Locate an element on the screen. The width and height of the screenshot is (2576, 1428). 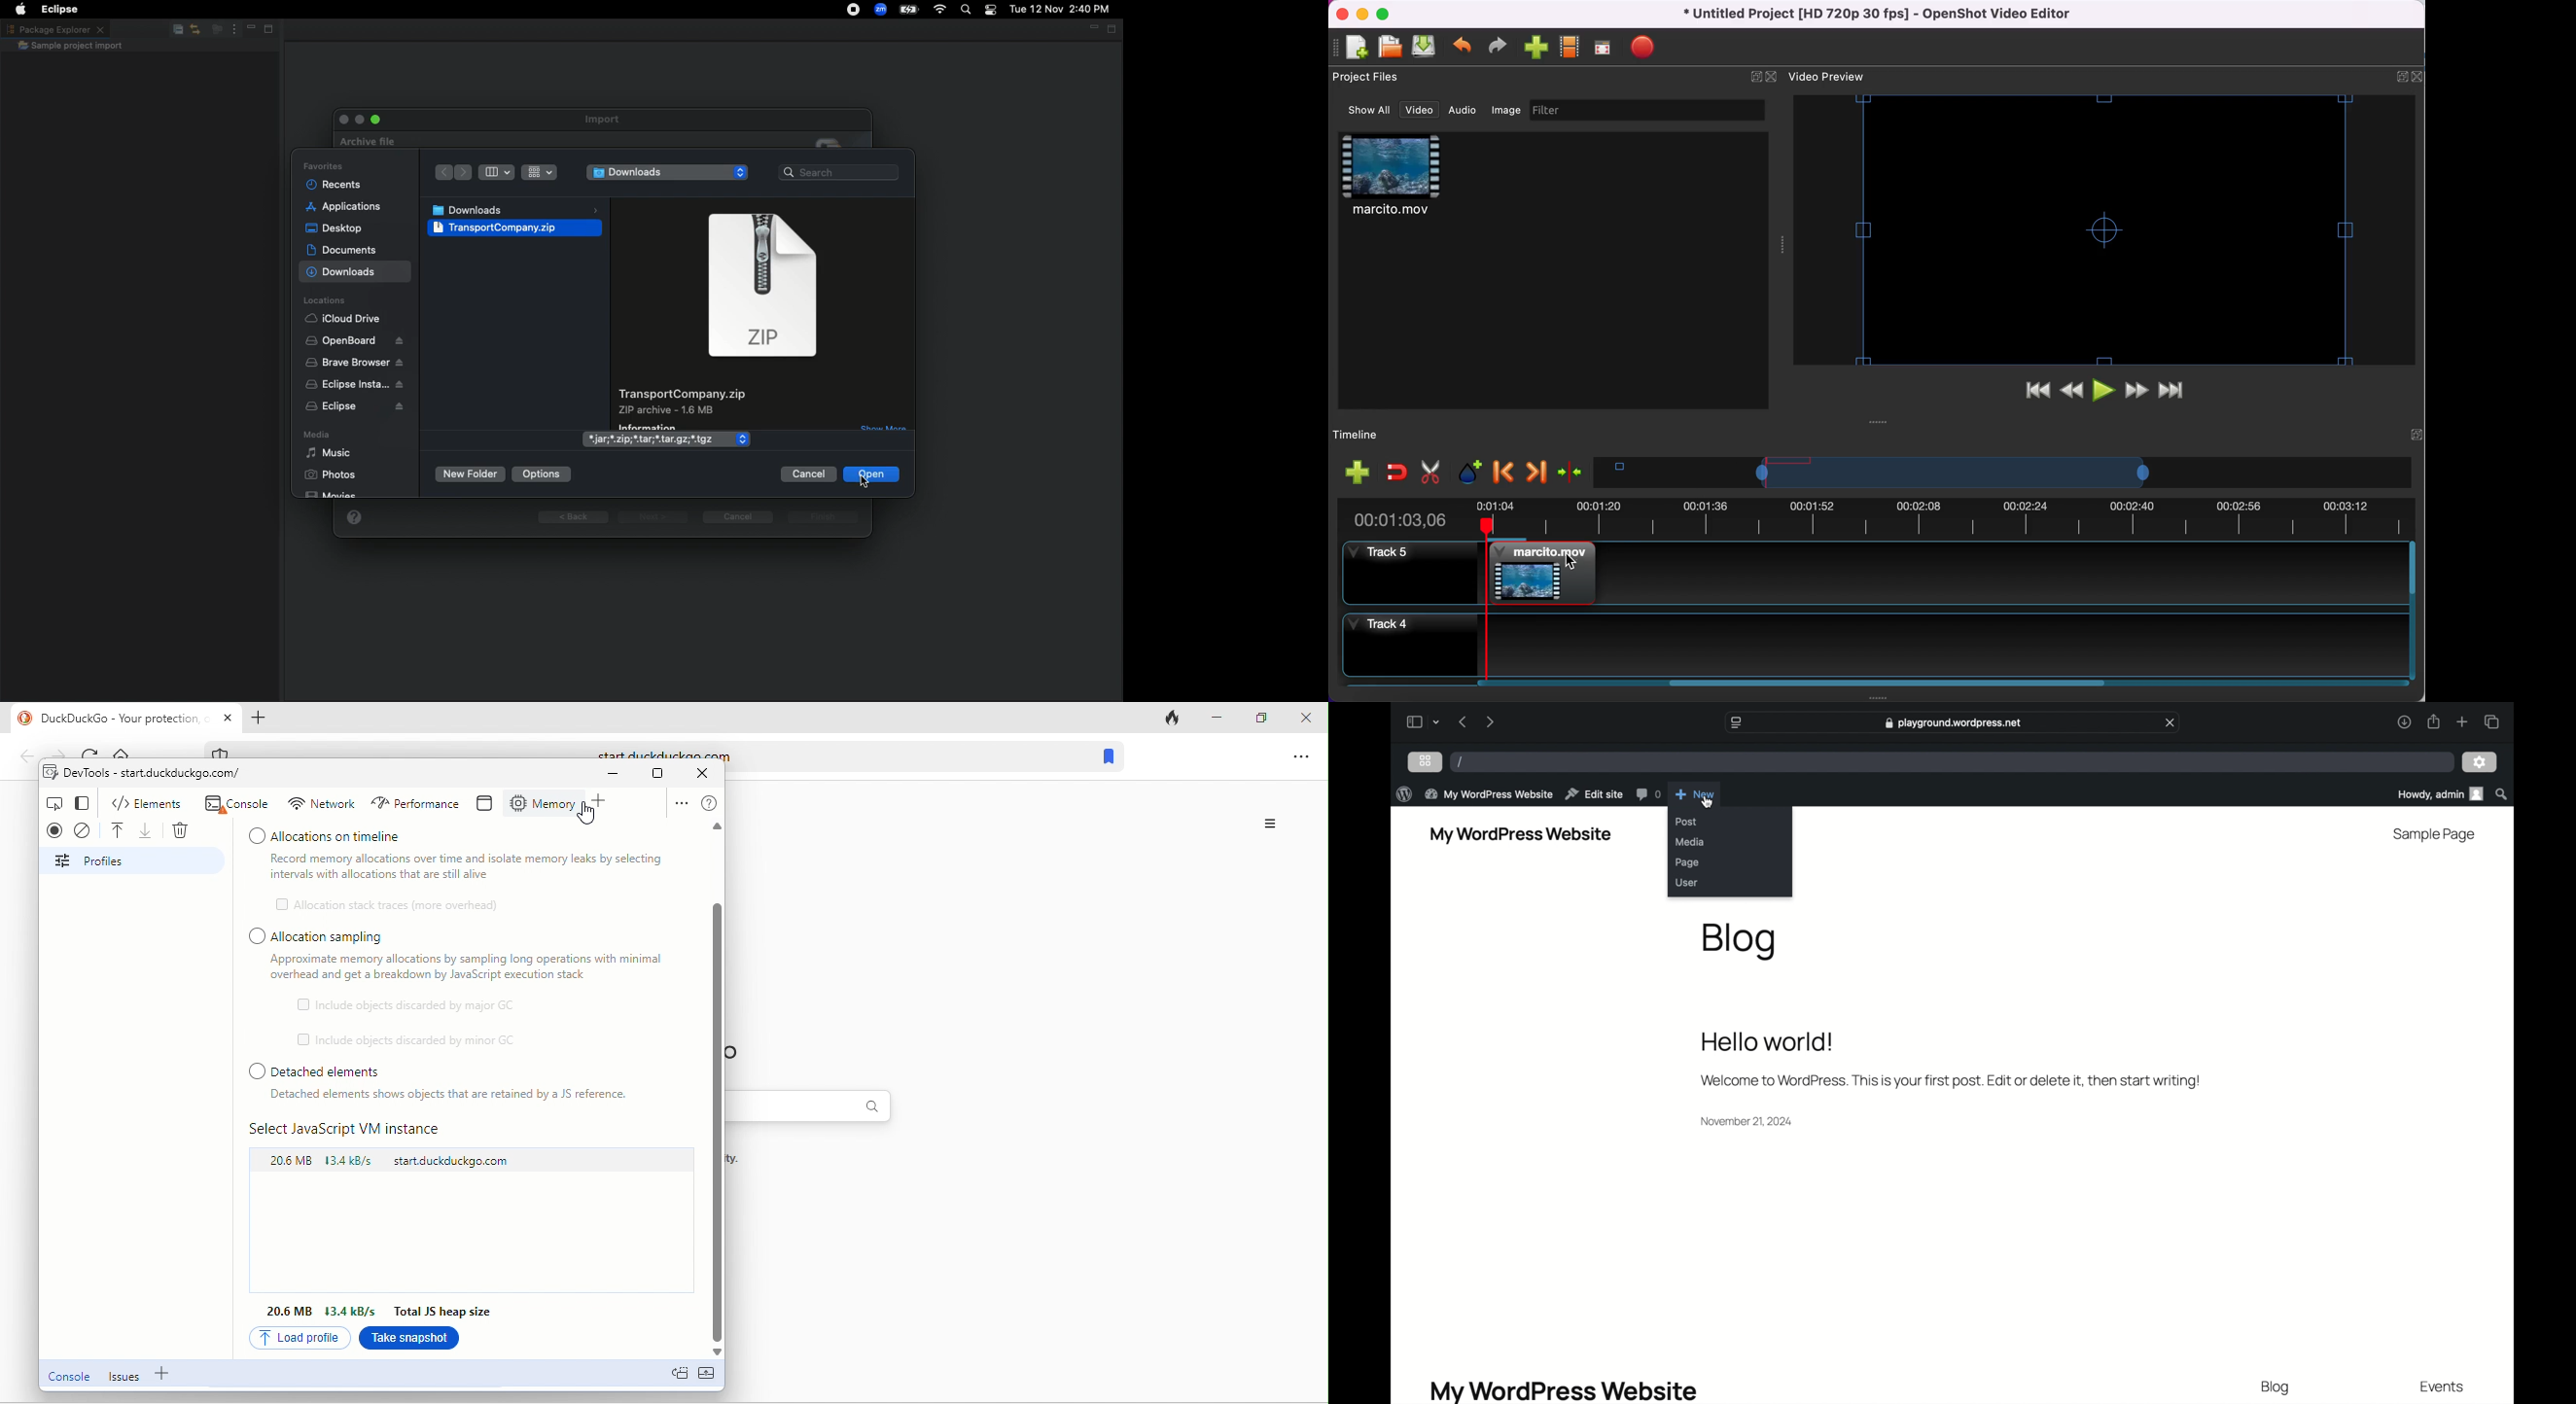
fast forward is located at coordinates (2136, 393).